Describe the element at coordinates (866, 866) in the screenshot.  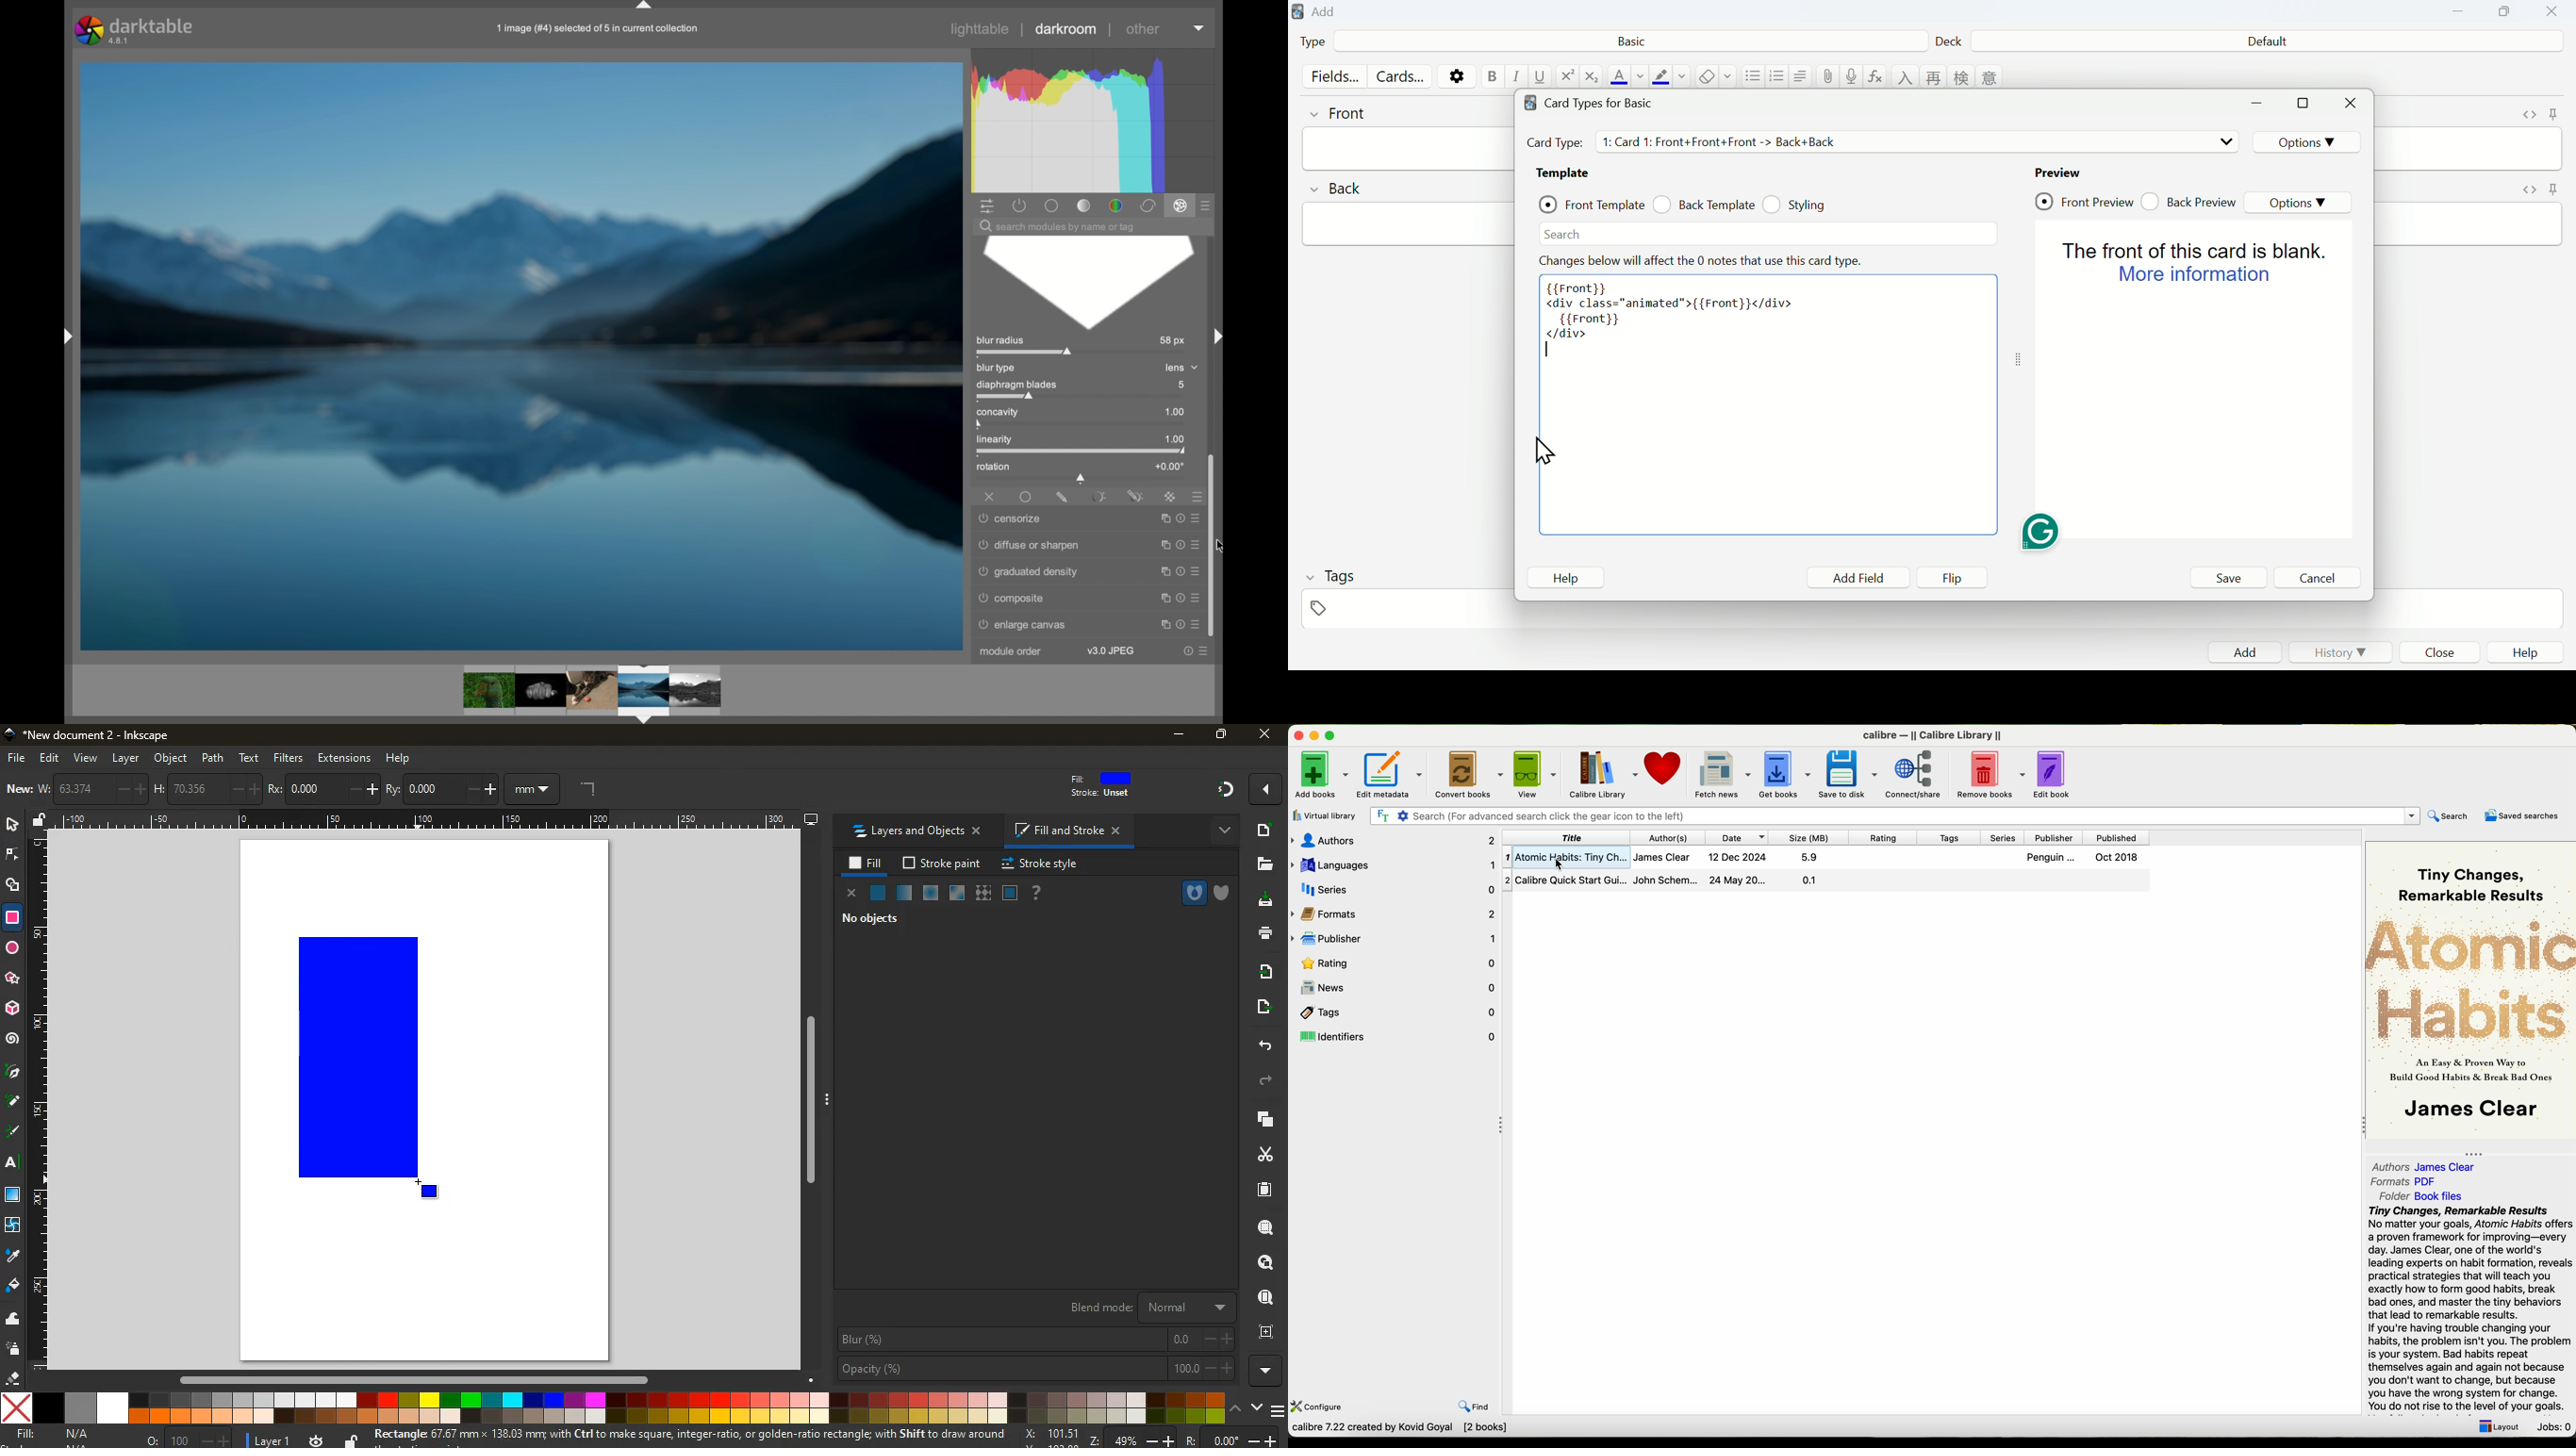
I see `fill` at that location.